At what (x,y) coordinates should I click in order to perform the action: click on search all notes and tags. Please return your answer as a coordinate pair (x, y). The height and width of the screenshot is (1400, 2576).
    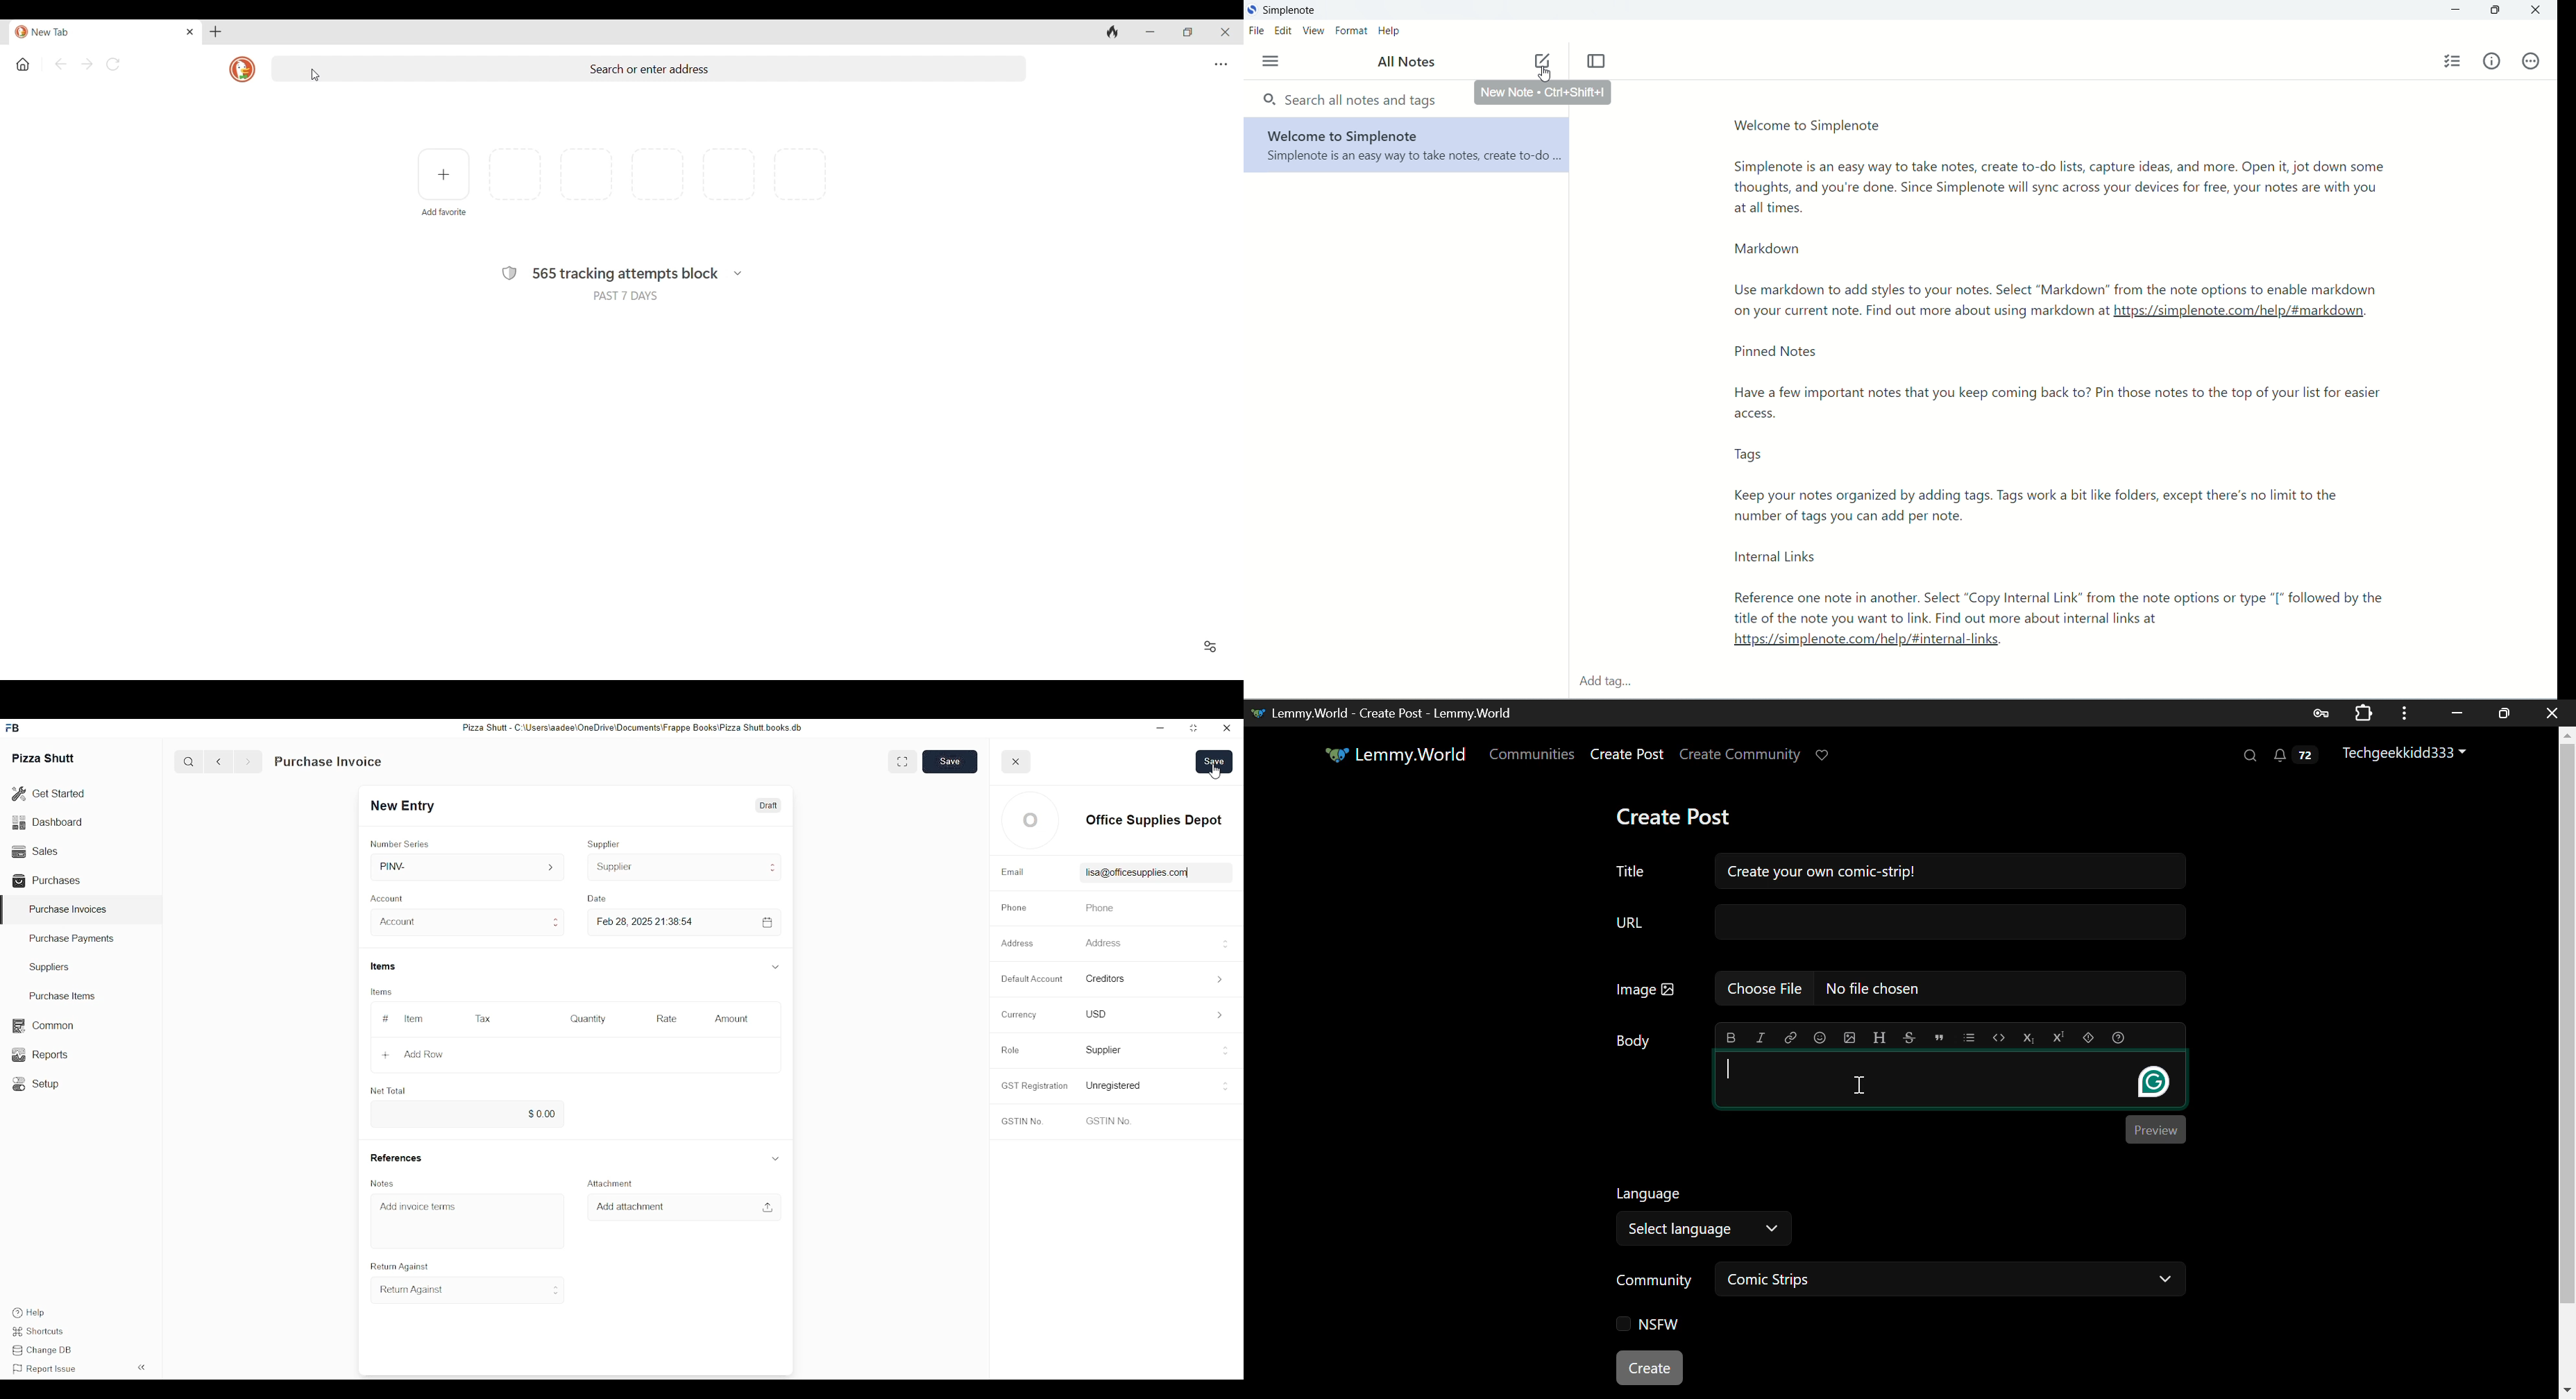
    Looking at the image, I should click on (1354, 101).